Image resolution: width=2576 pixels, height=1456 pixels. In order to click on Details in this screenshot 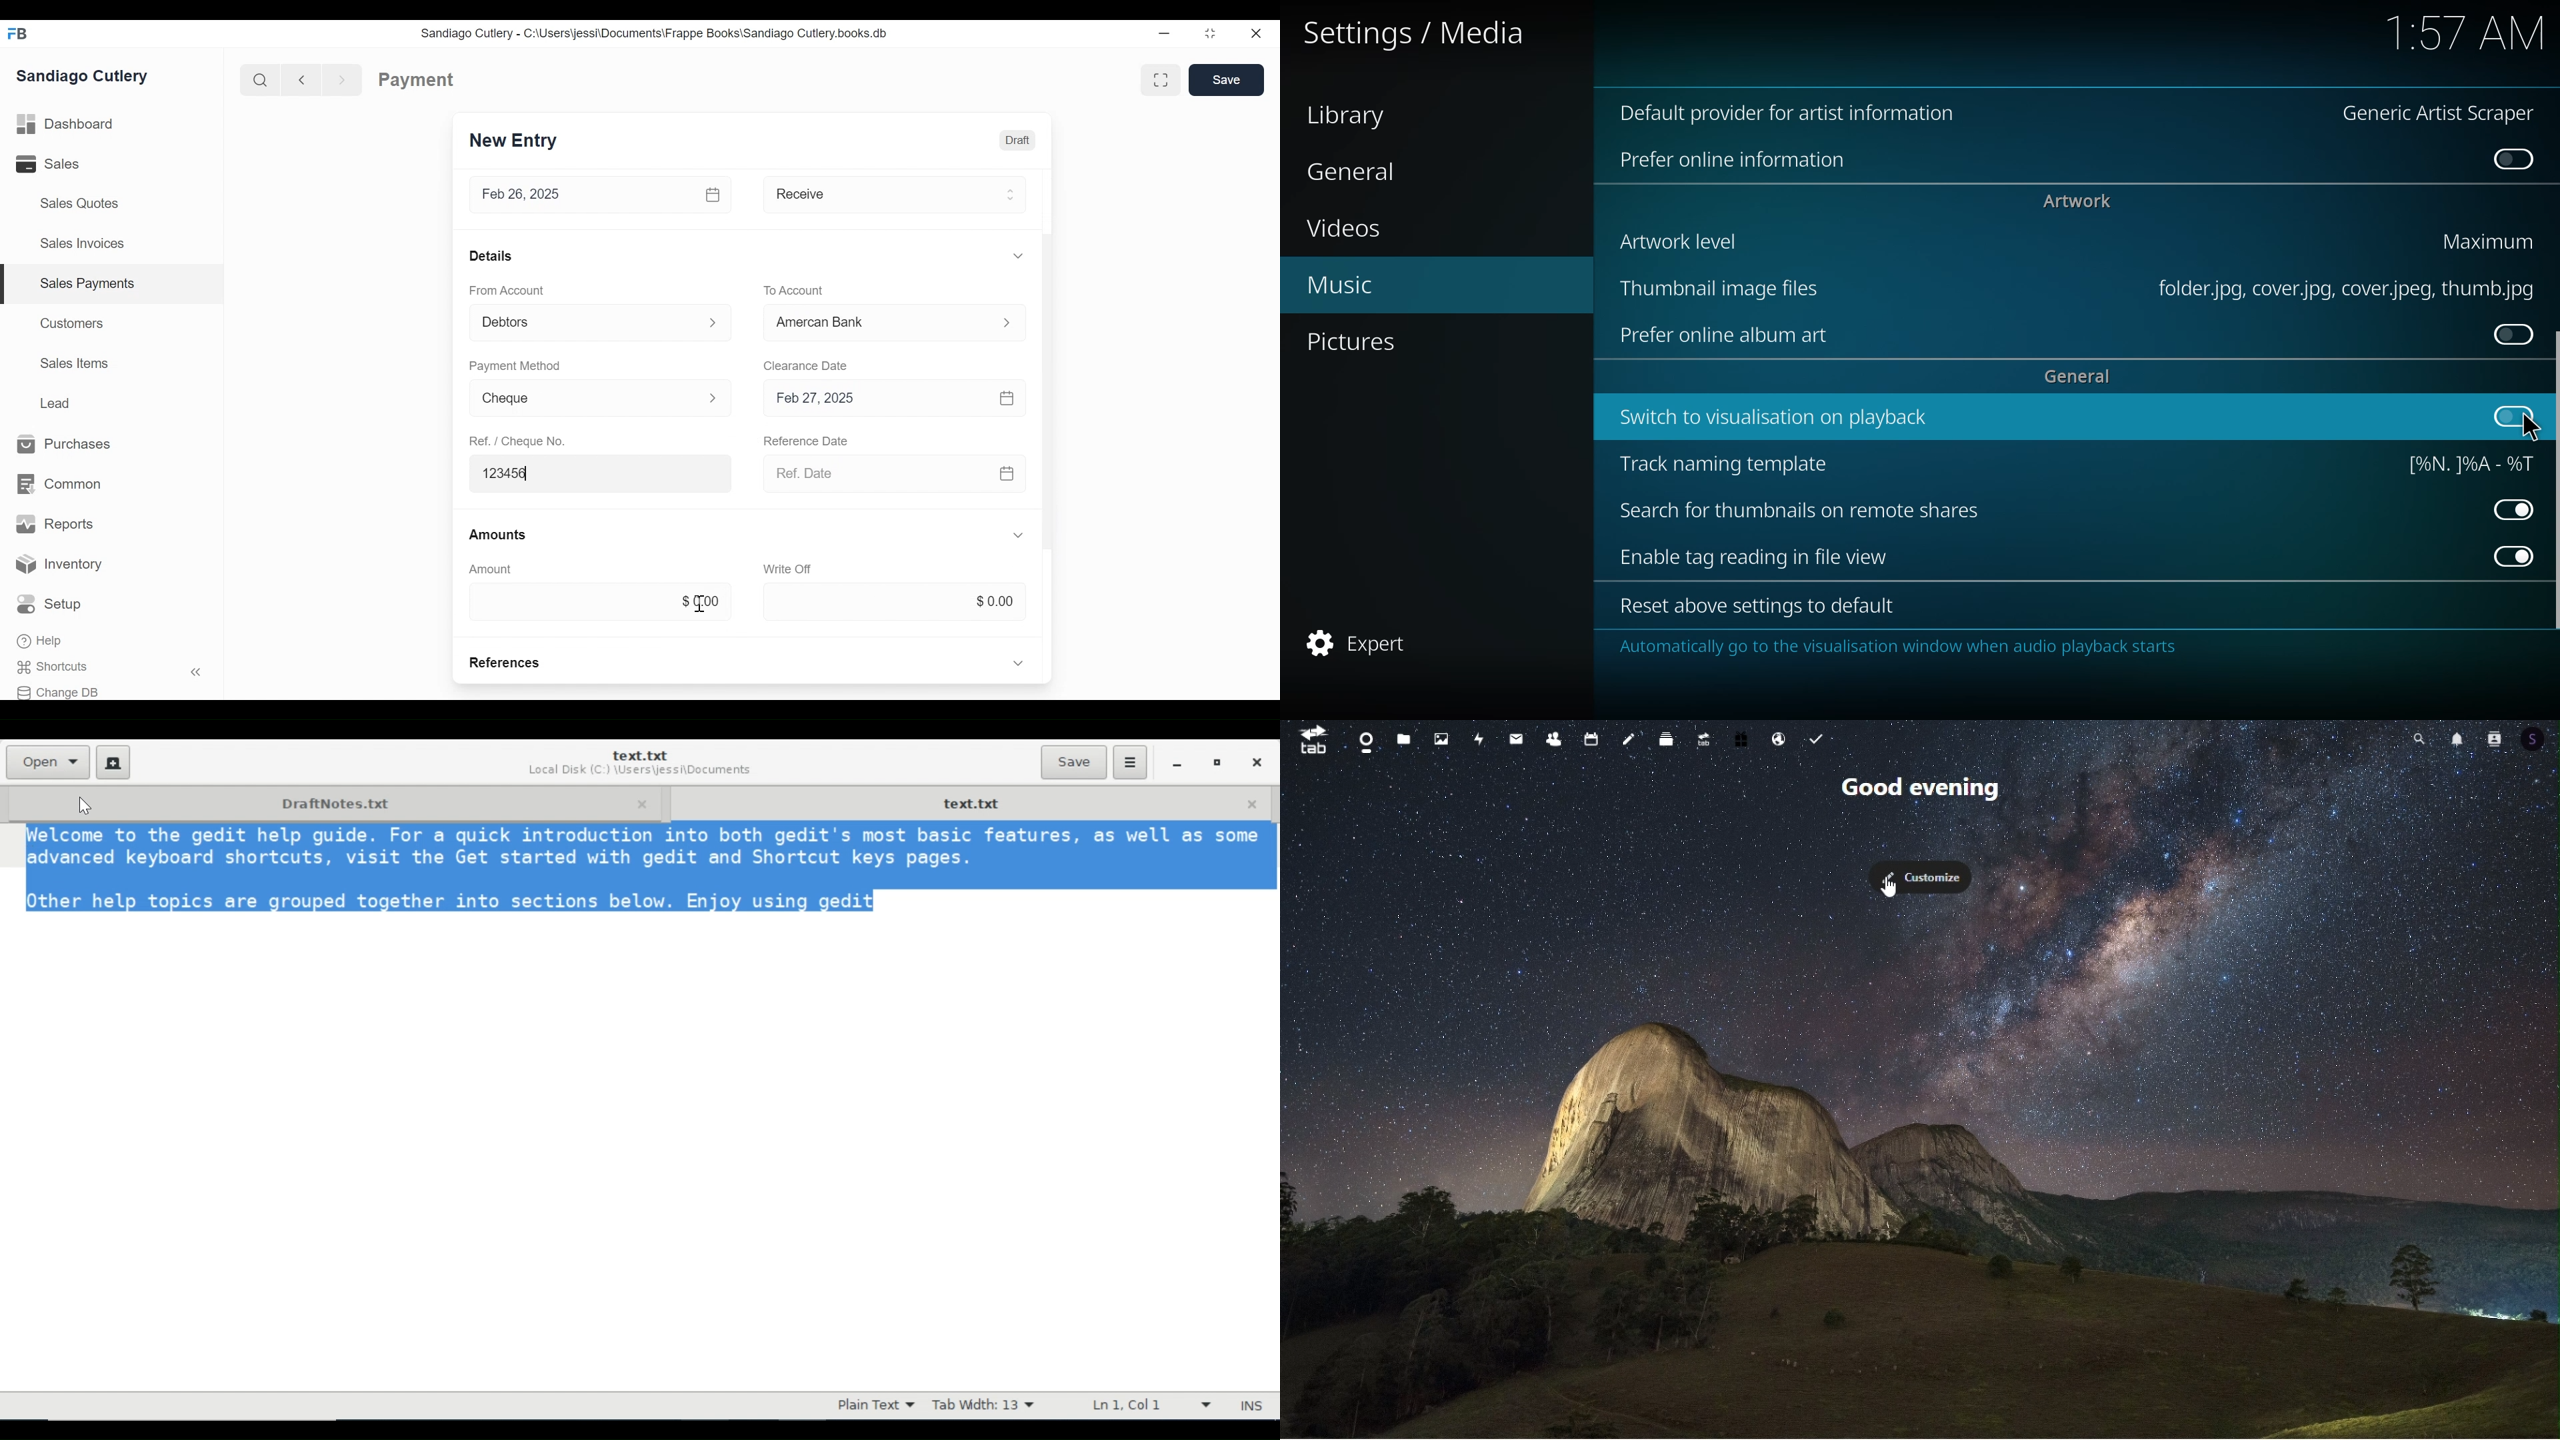, I will do `click(491, 255)`.